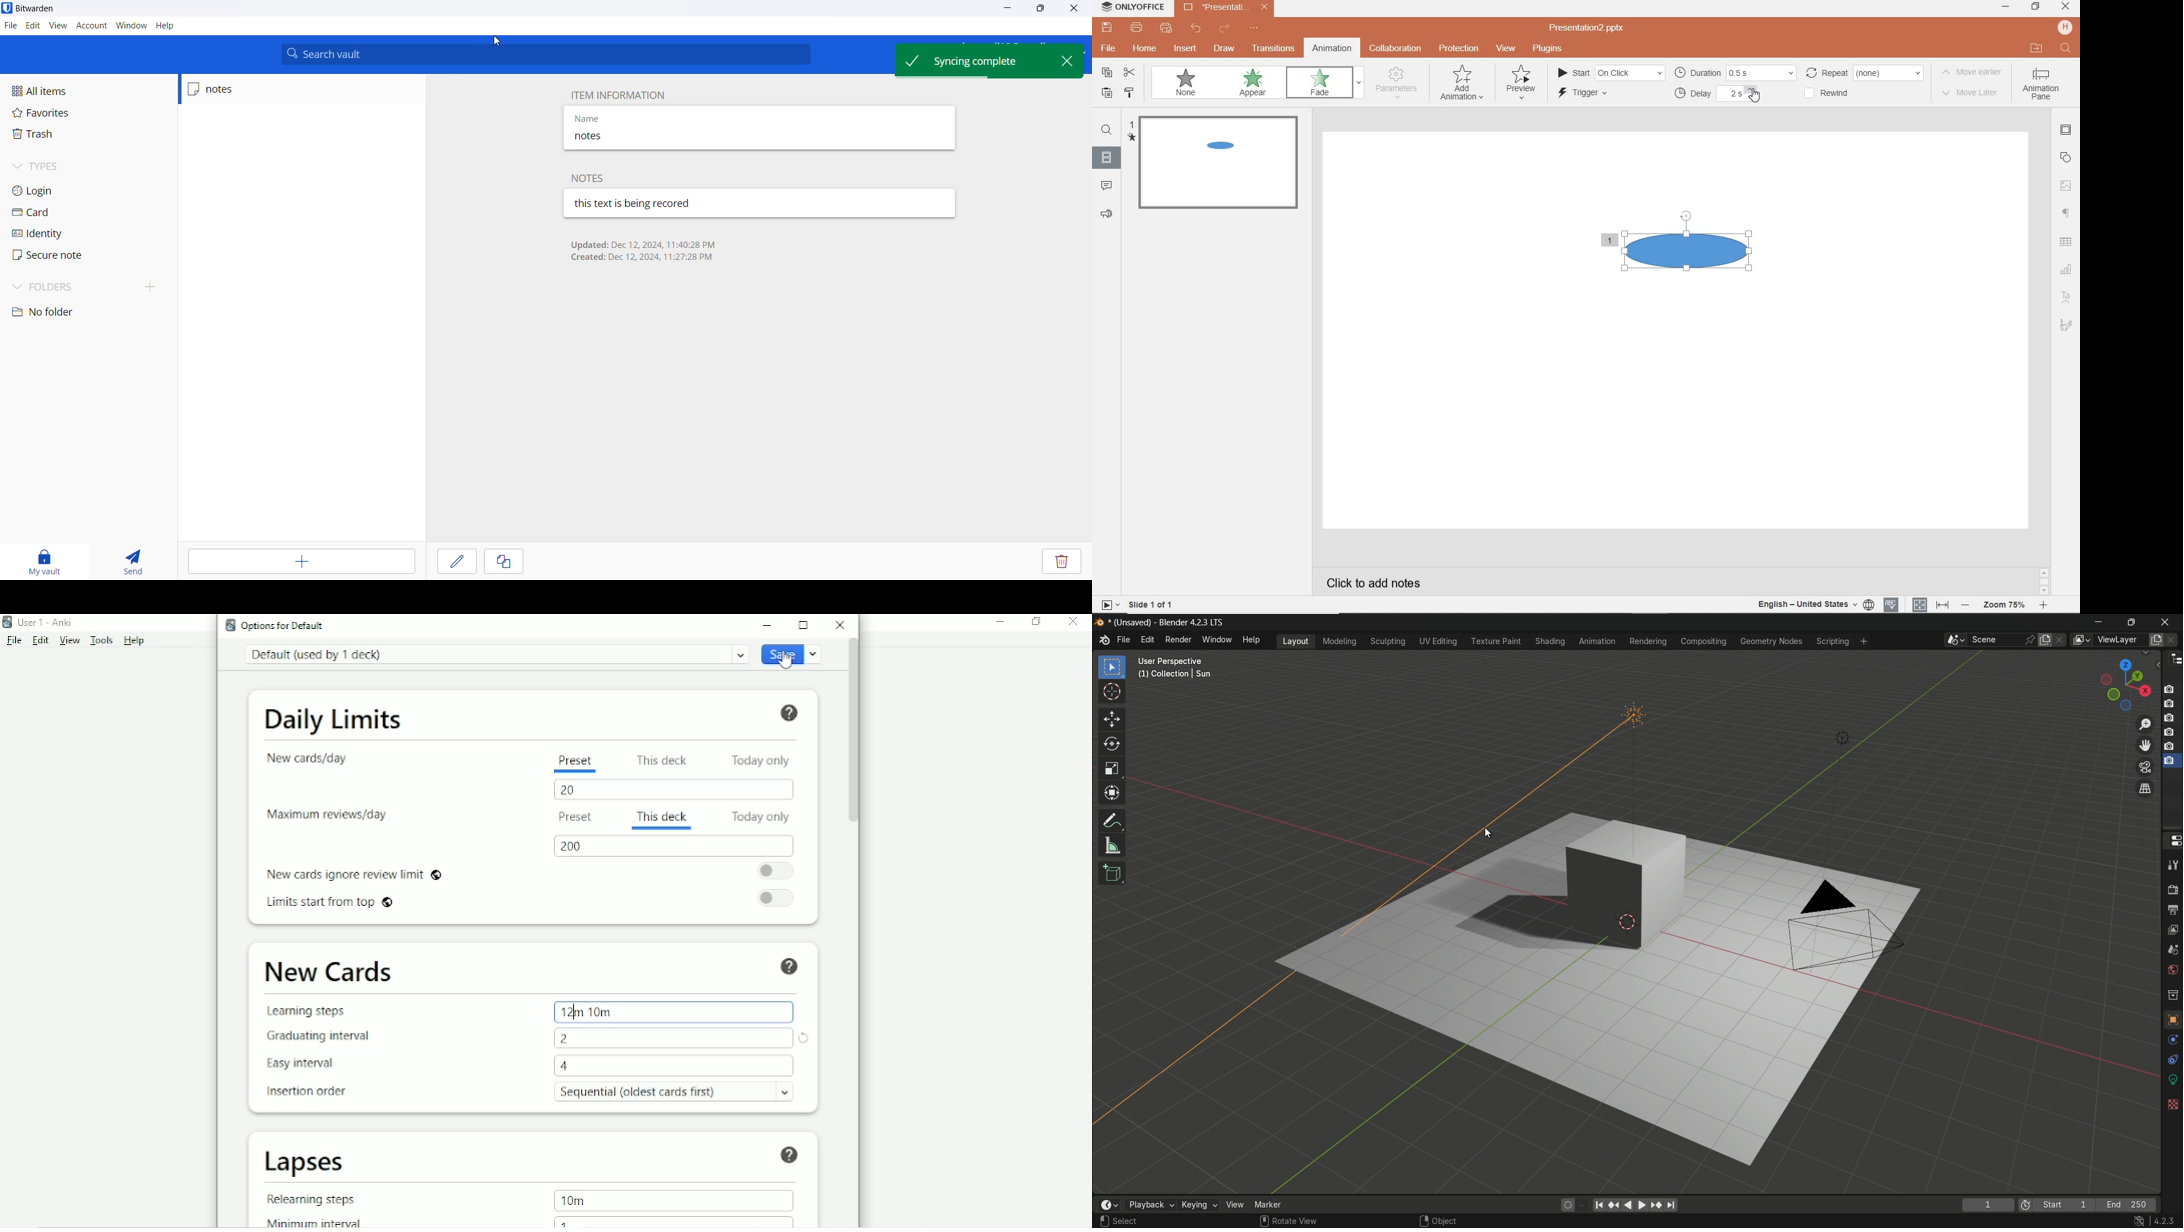 The image size is (2184, 1232). What do you see at coordinates (1110, 1204) in the screenshot?
I see `timeline` at bounding box center [1110, 1204].